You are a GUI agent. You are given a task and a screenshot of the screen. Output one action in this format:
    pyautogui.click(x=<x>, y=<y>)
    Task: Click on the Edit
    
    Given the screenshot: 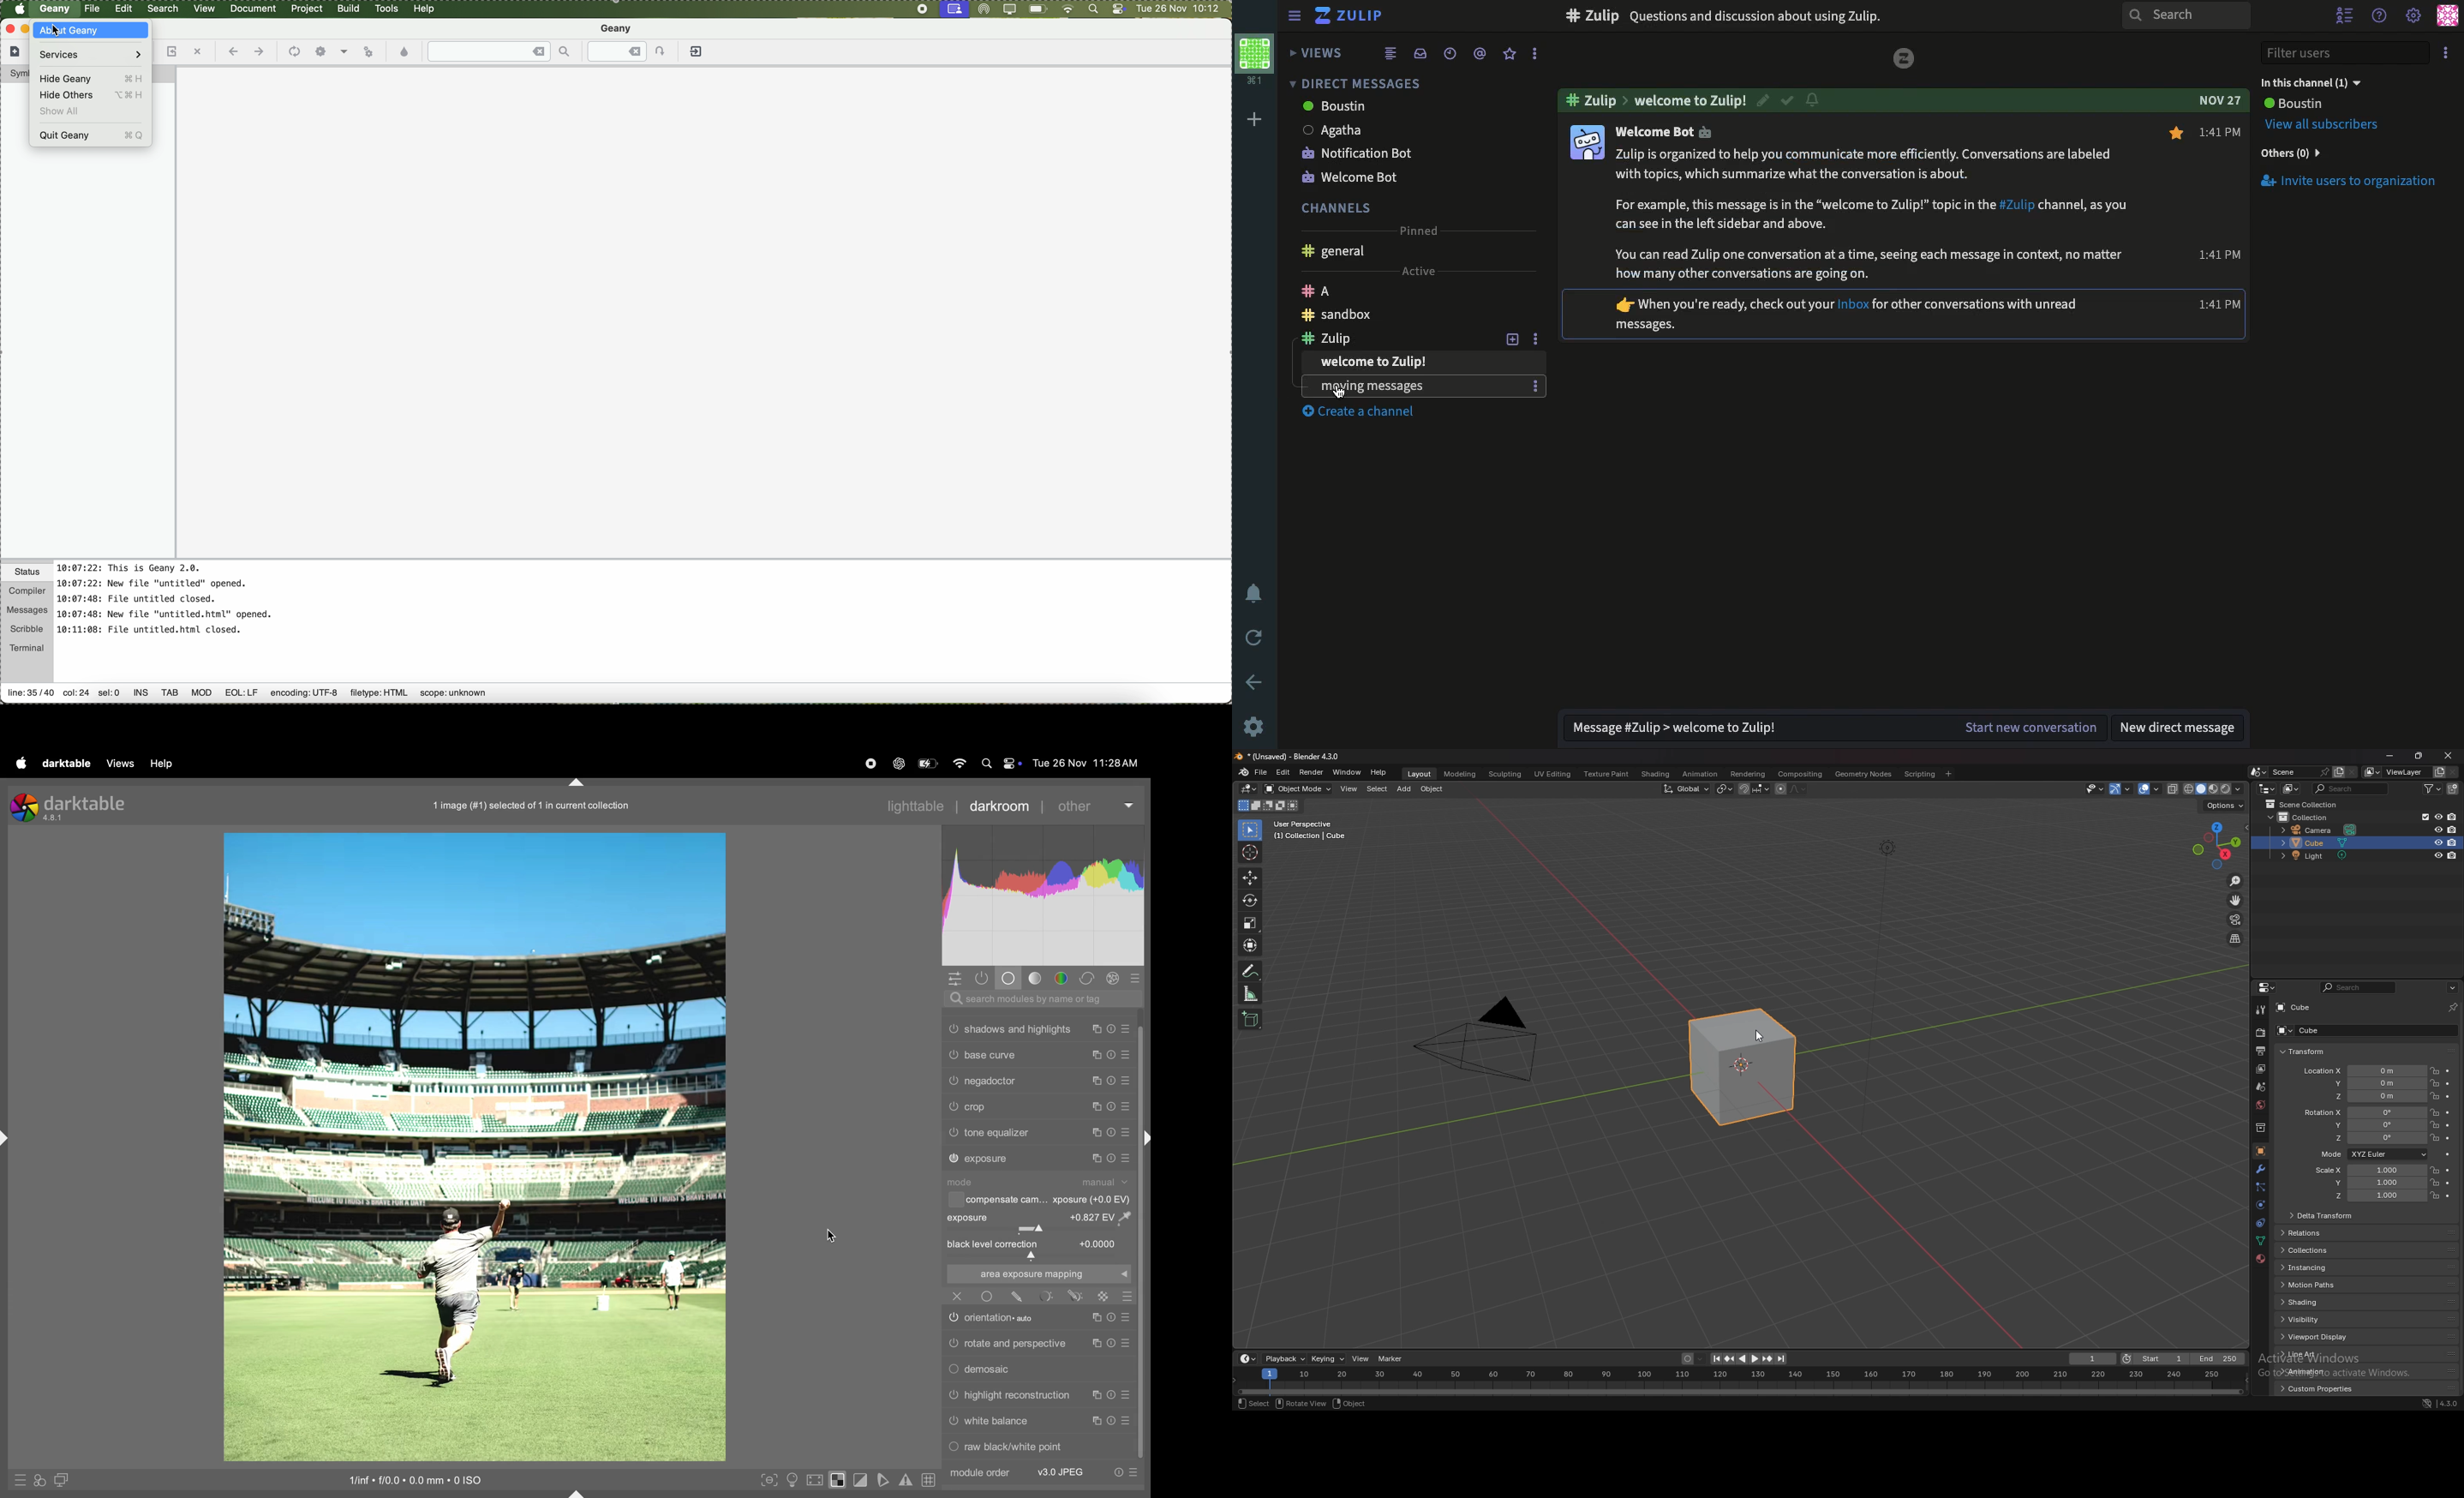 What is the action you would take?
    pyautogui.click(x=1762, y=99)
    